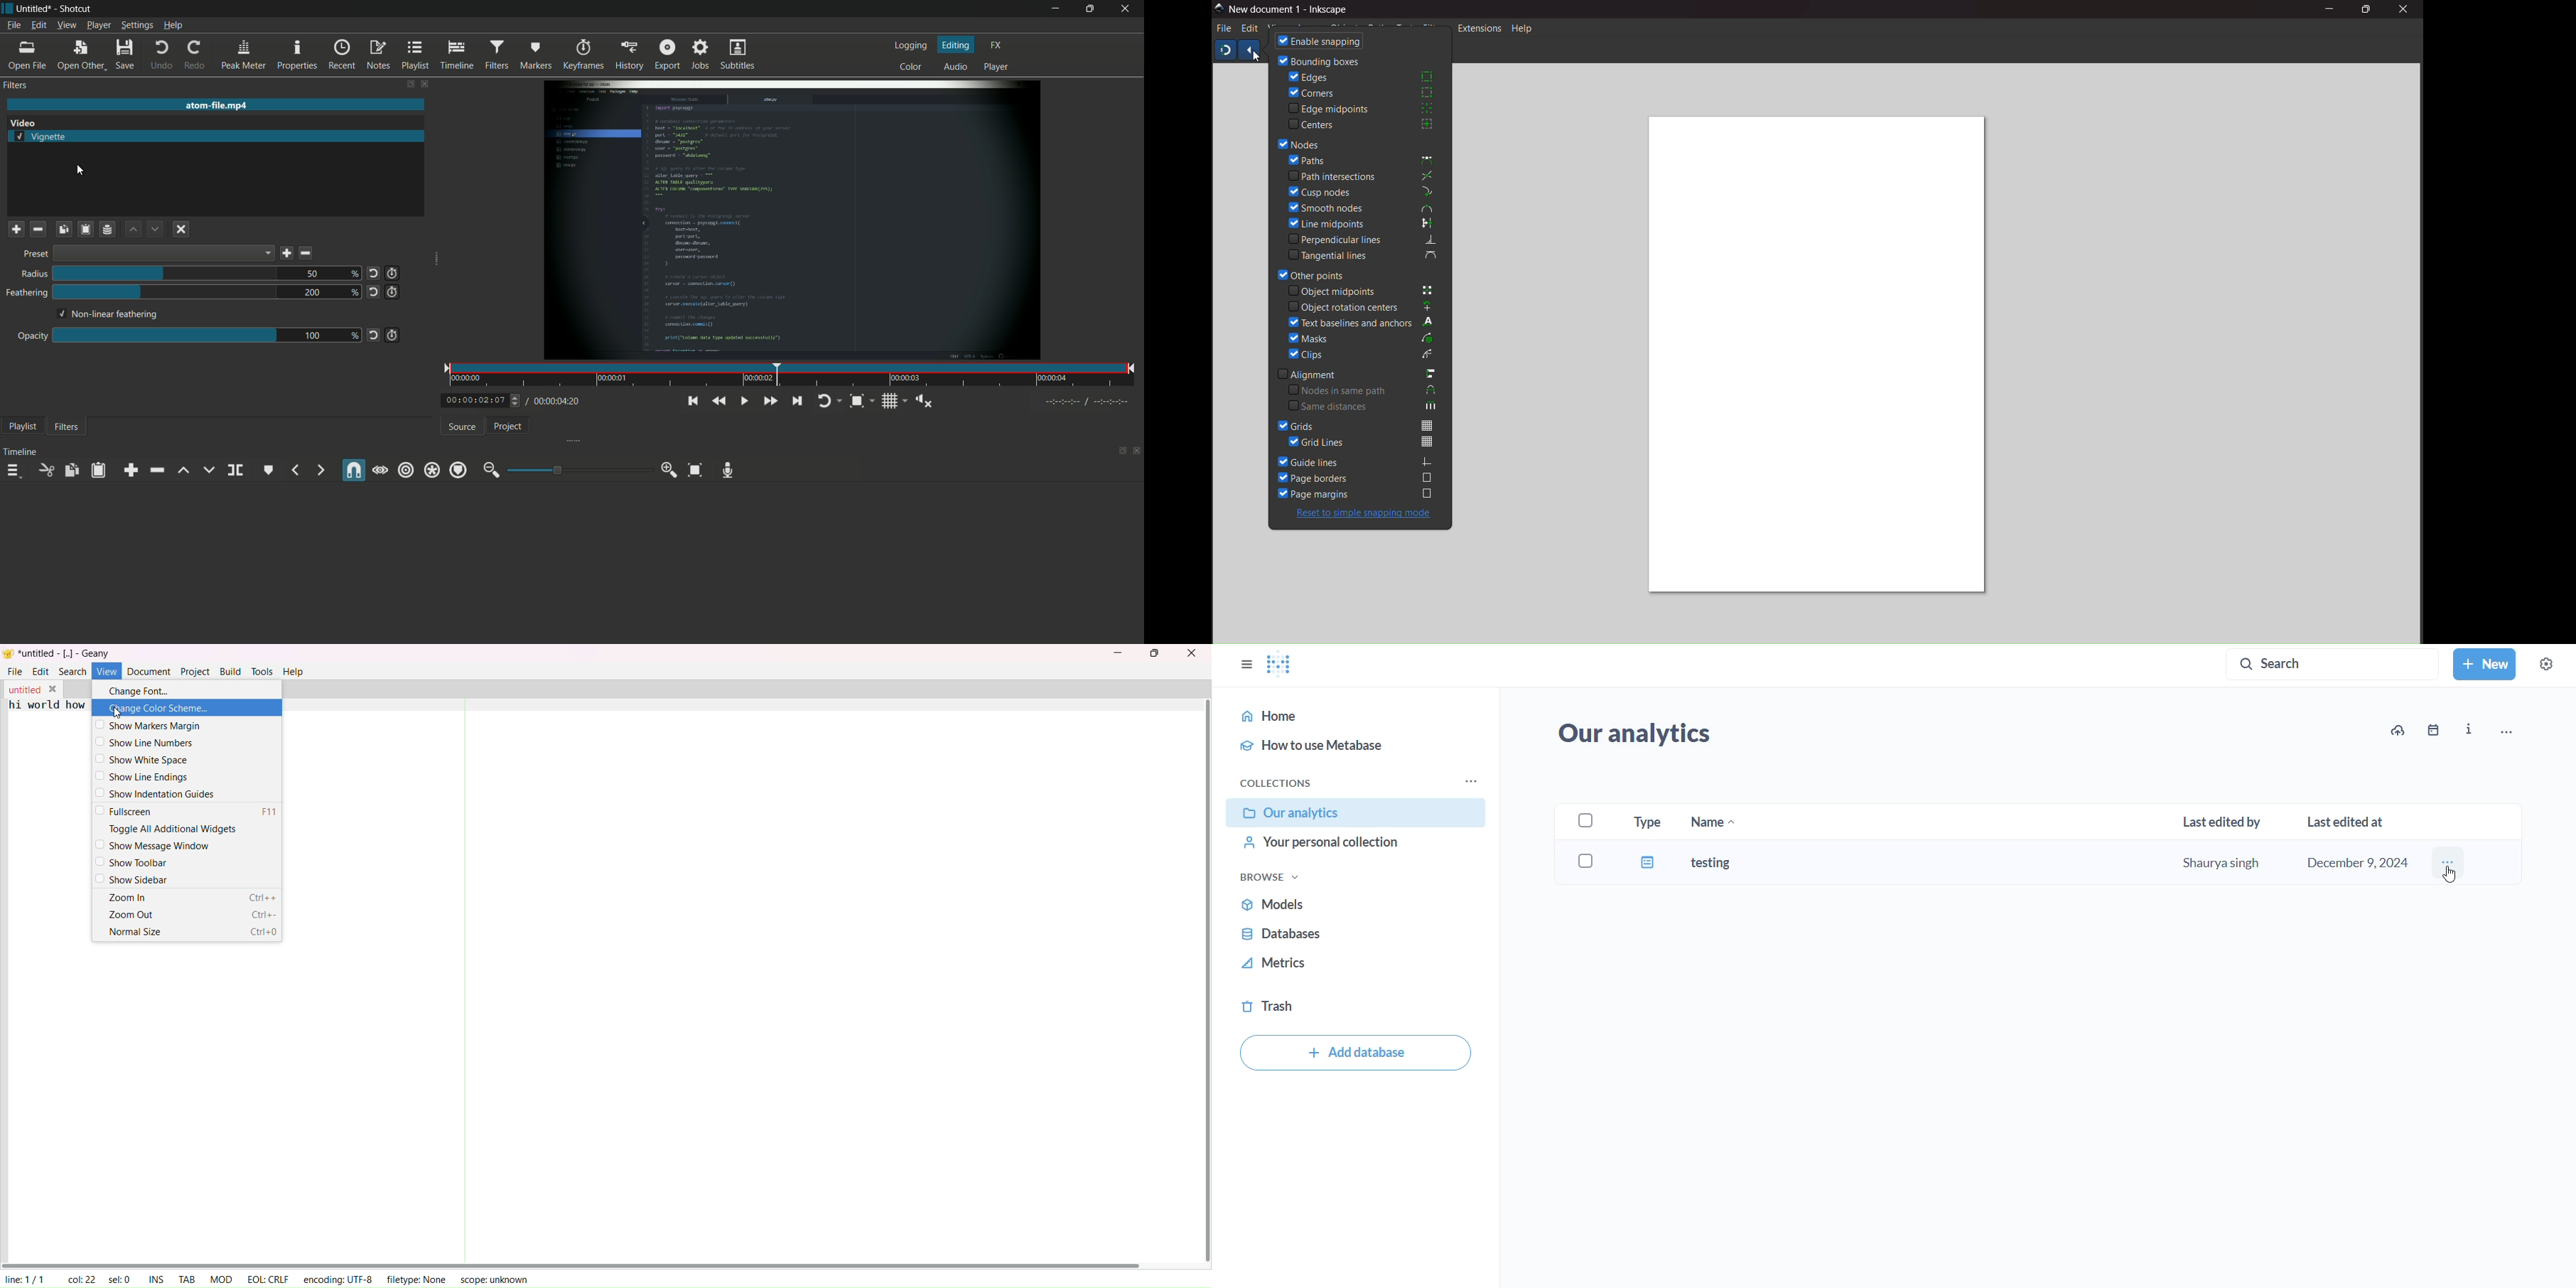 The width and height of the screenshot is (2576, 1288). I want to click on save filter set, so click(107, 230).